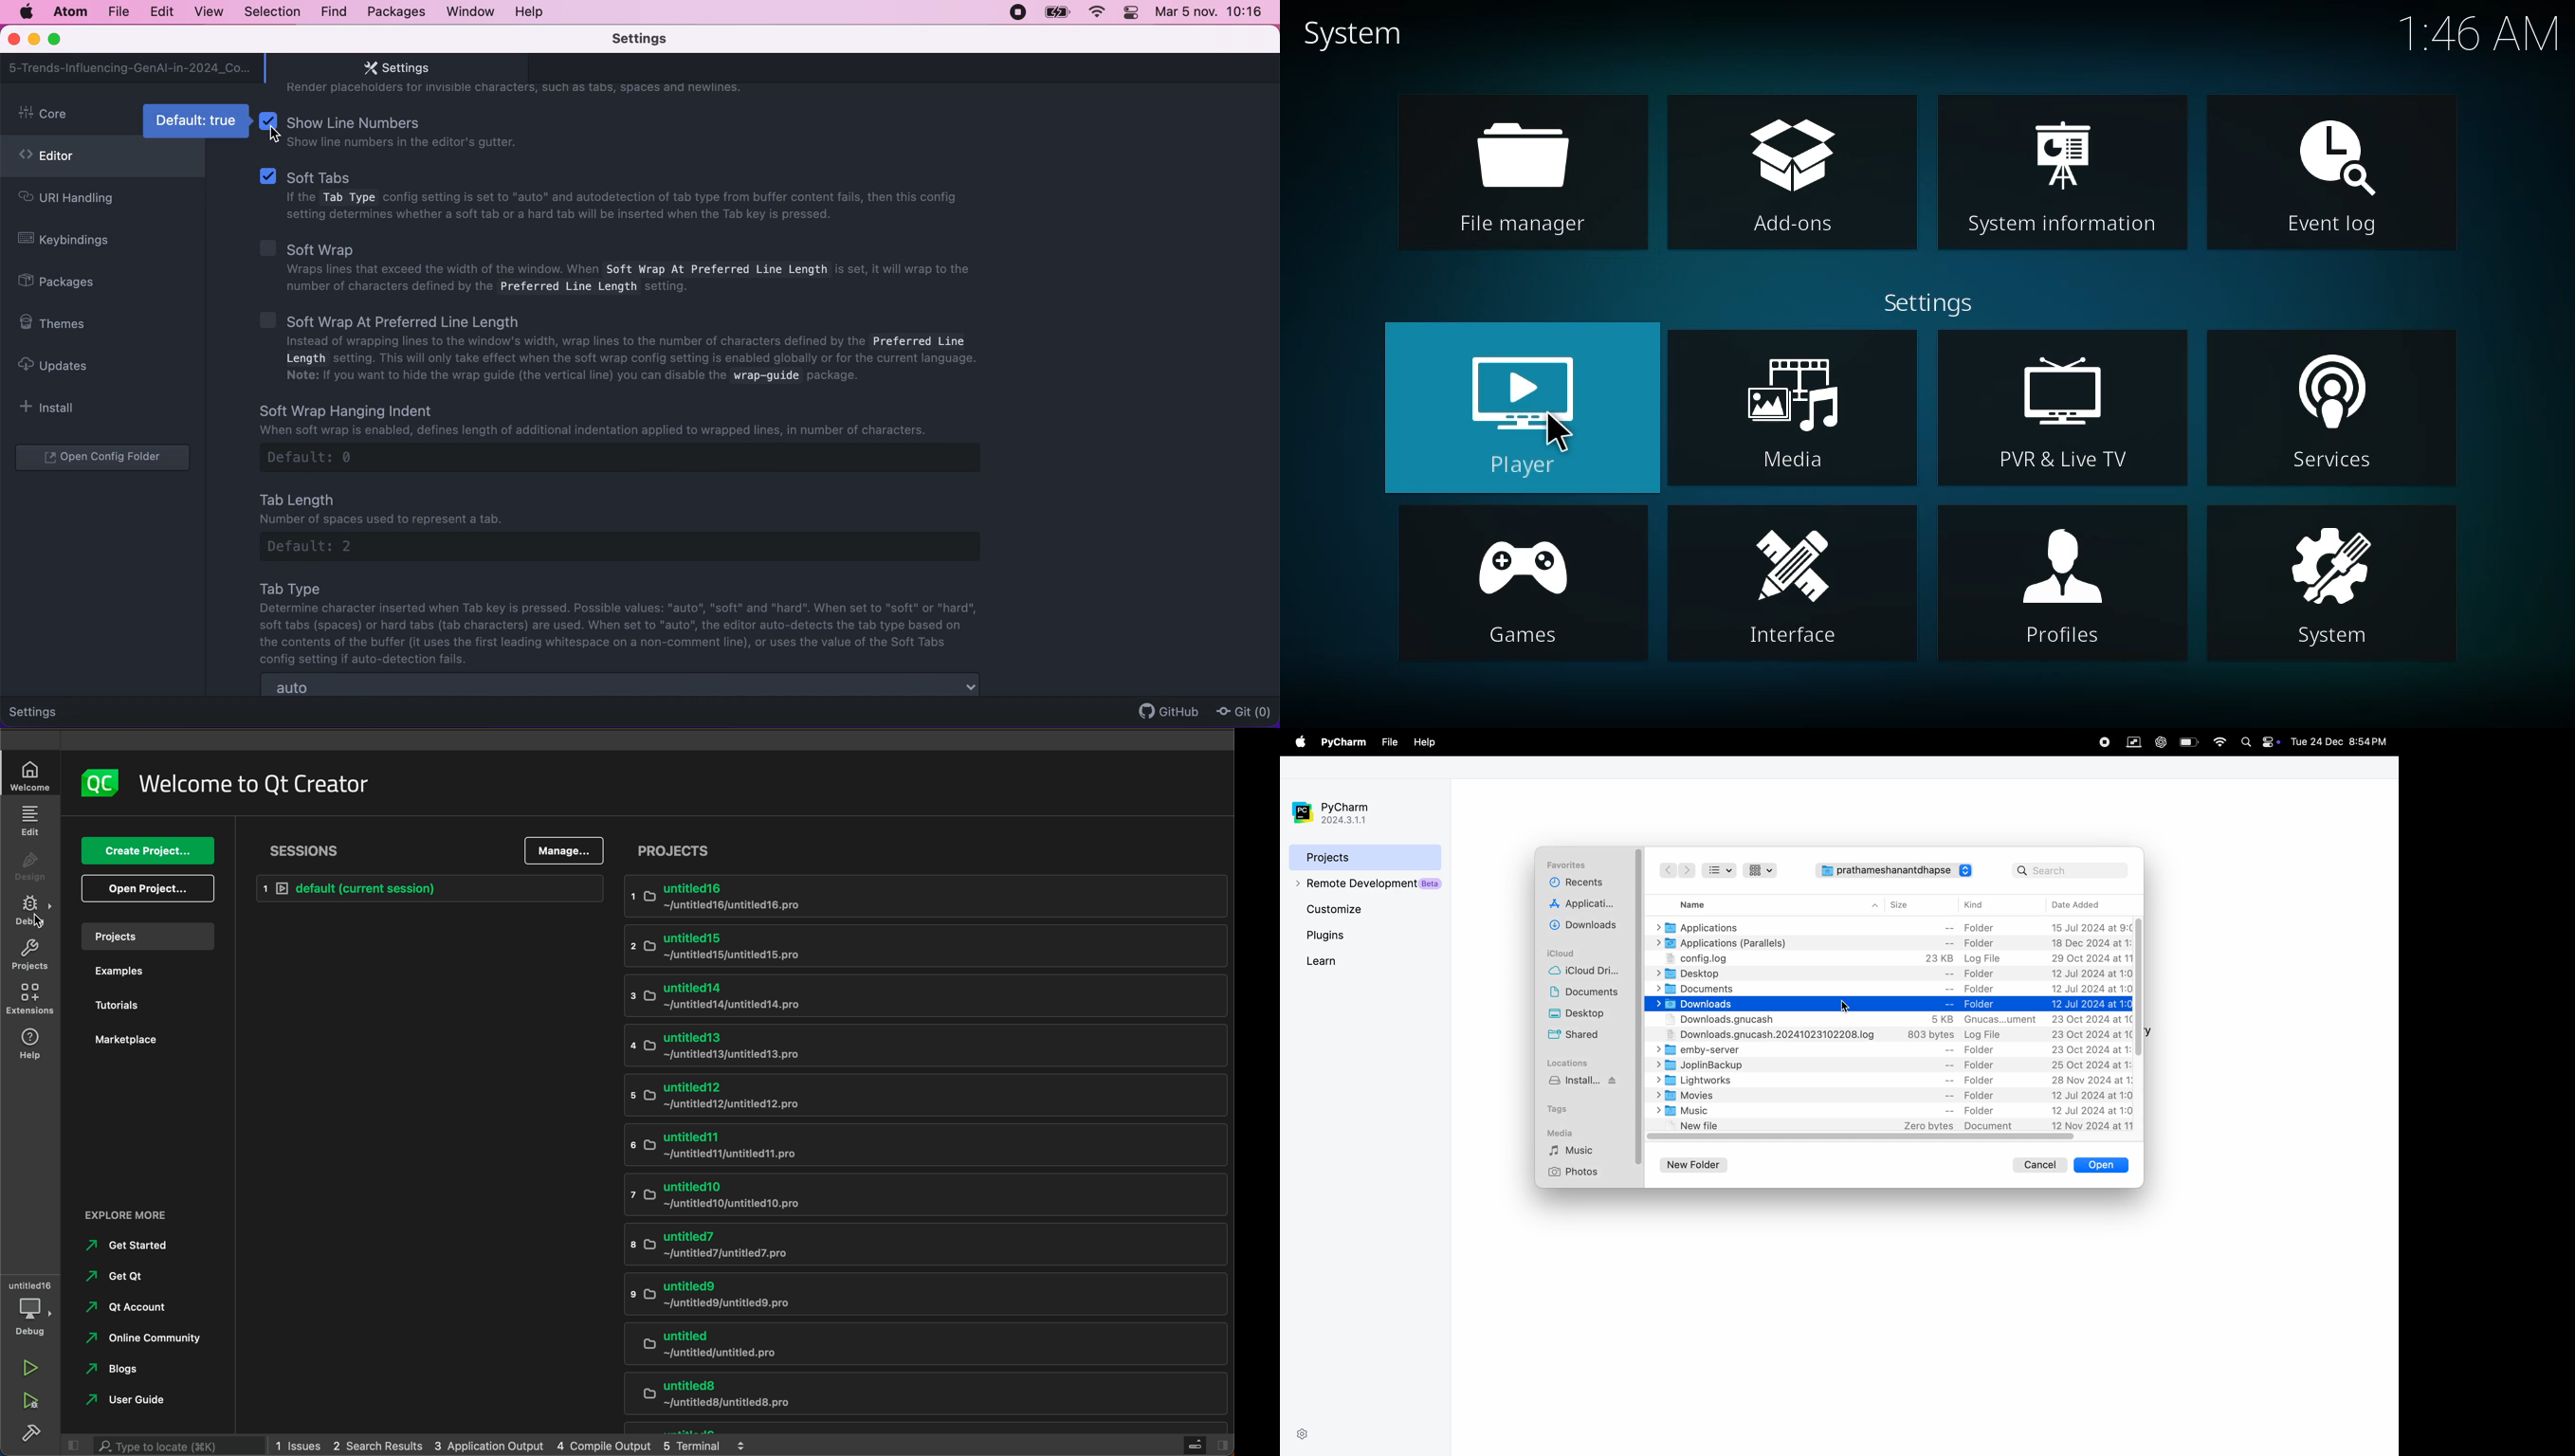 The height and width of the screenshot is (1456, 2576). I want to click on examples, so click(144, 970).